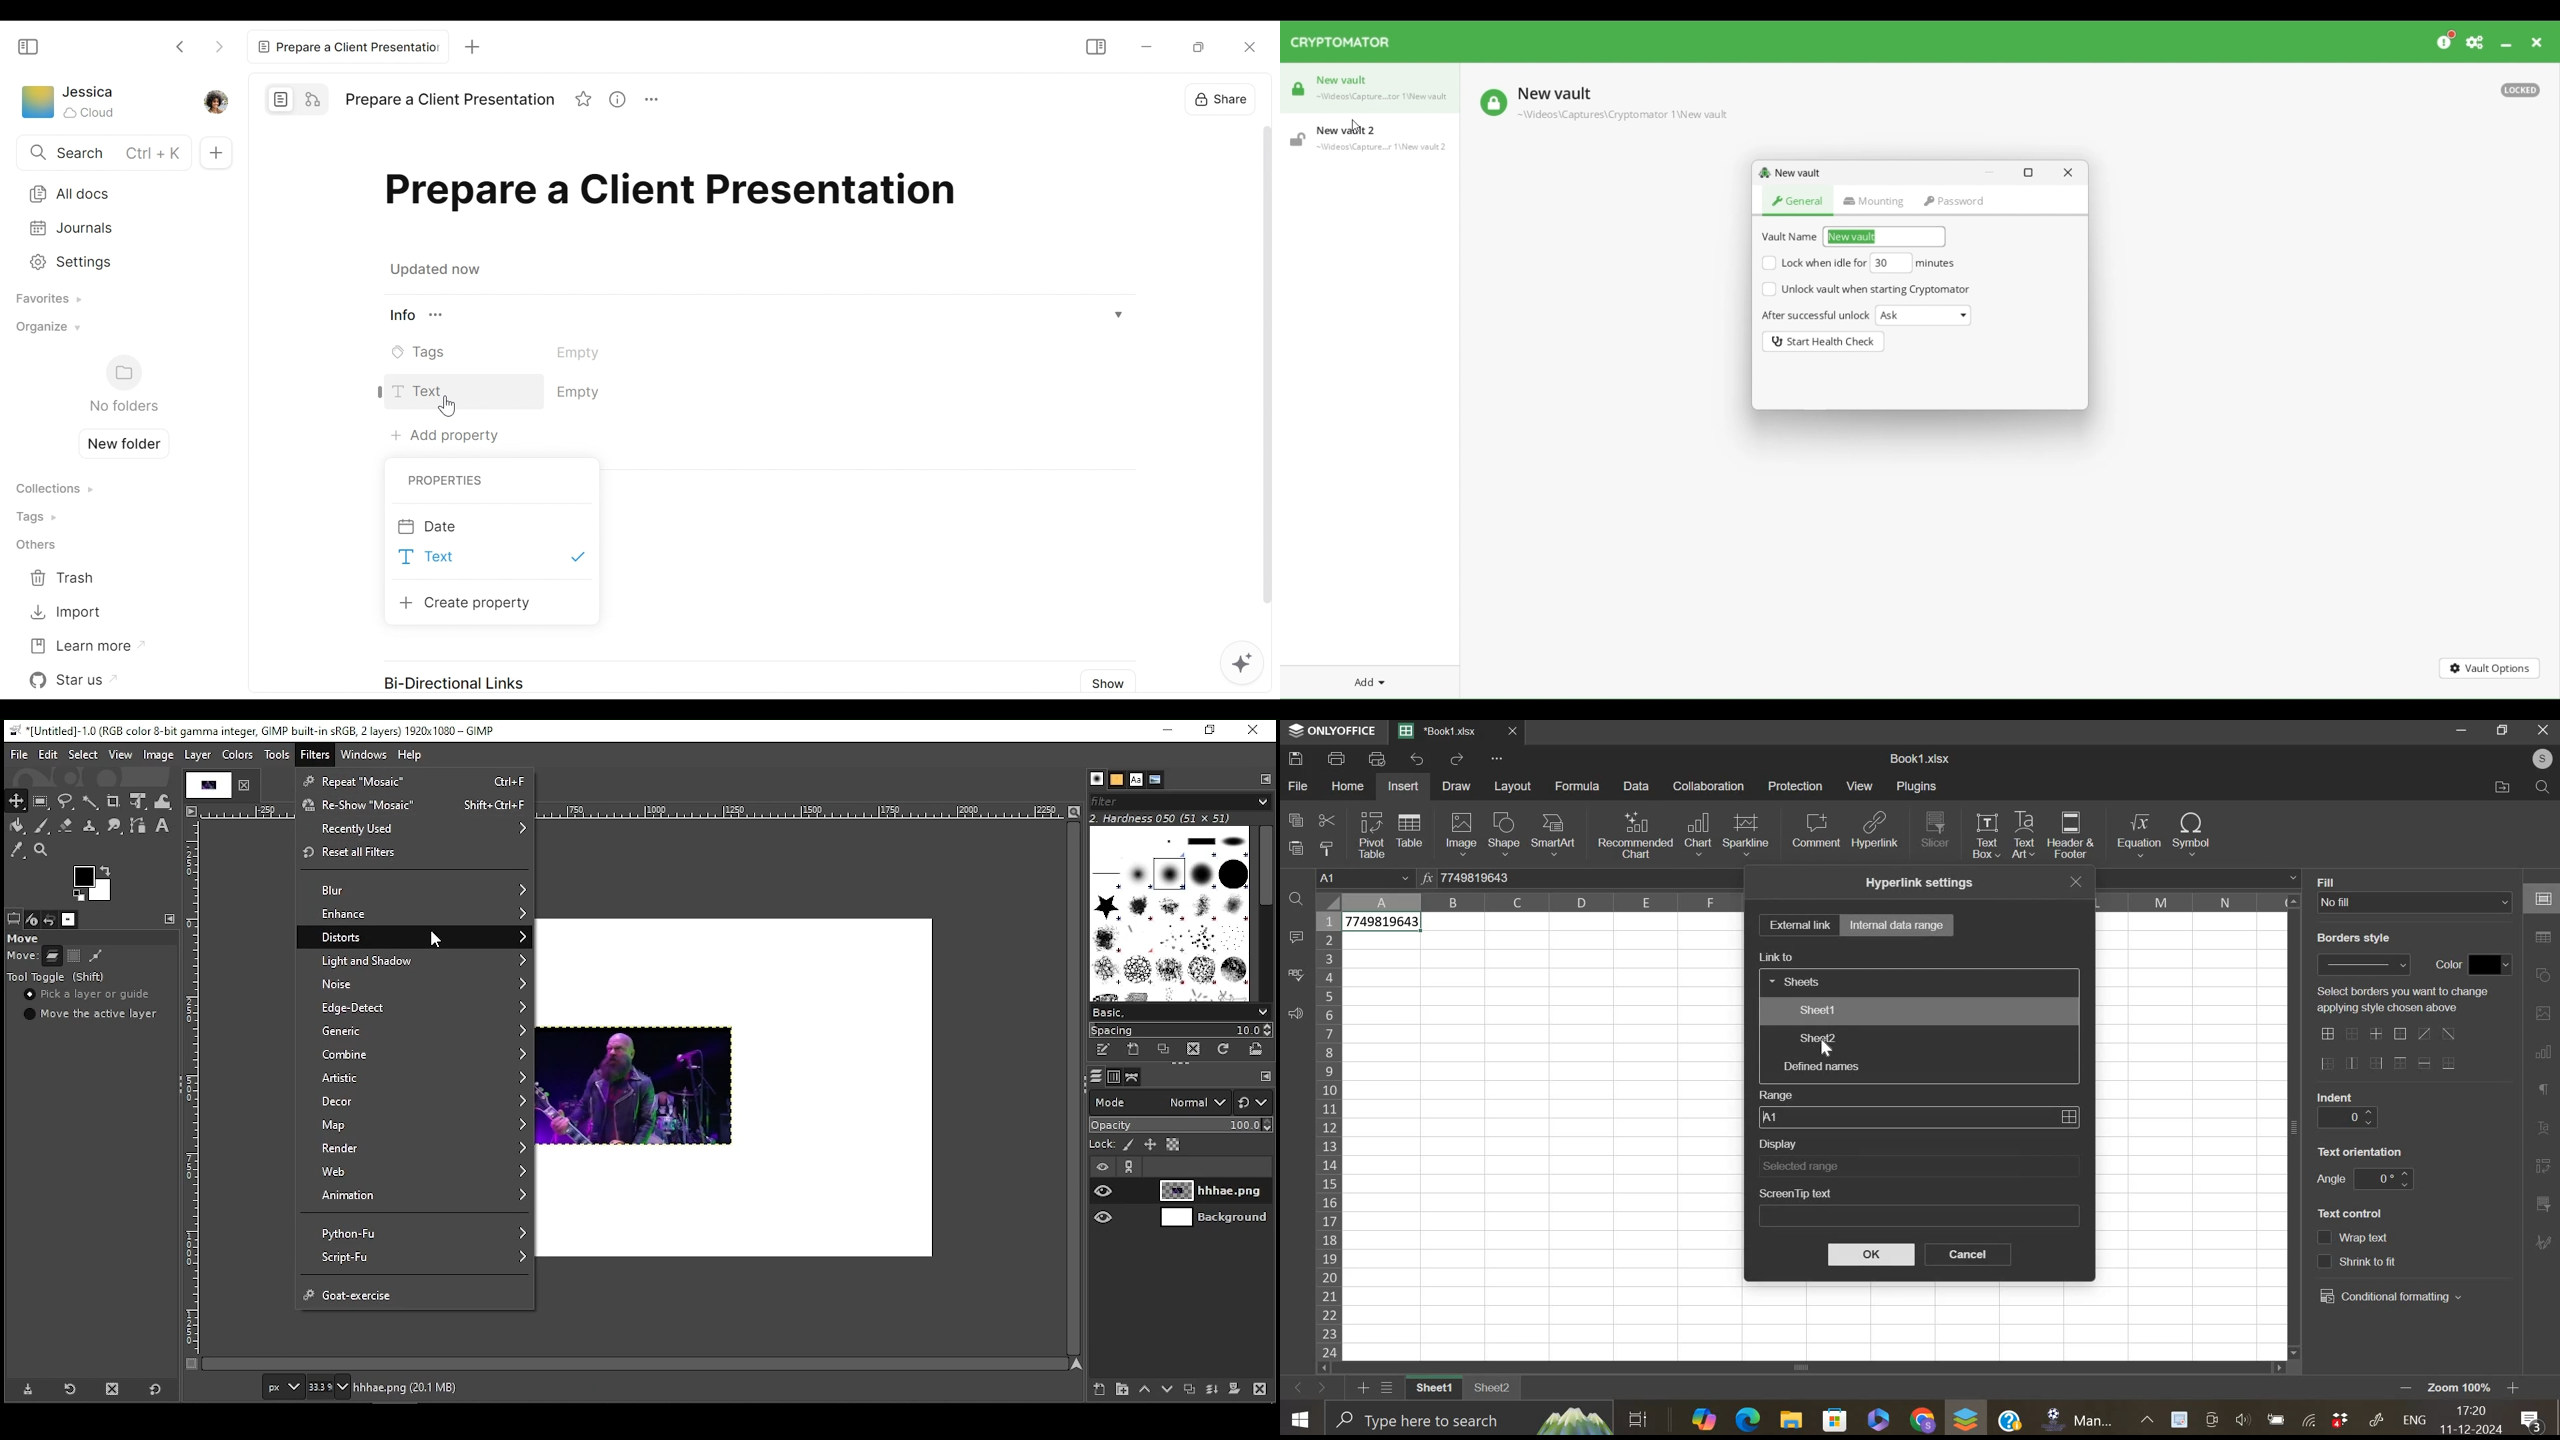  What do you see at coordinates (1746, 833) in the screenshot?
I see `sparkline` at bounding box center [1746, 833].